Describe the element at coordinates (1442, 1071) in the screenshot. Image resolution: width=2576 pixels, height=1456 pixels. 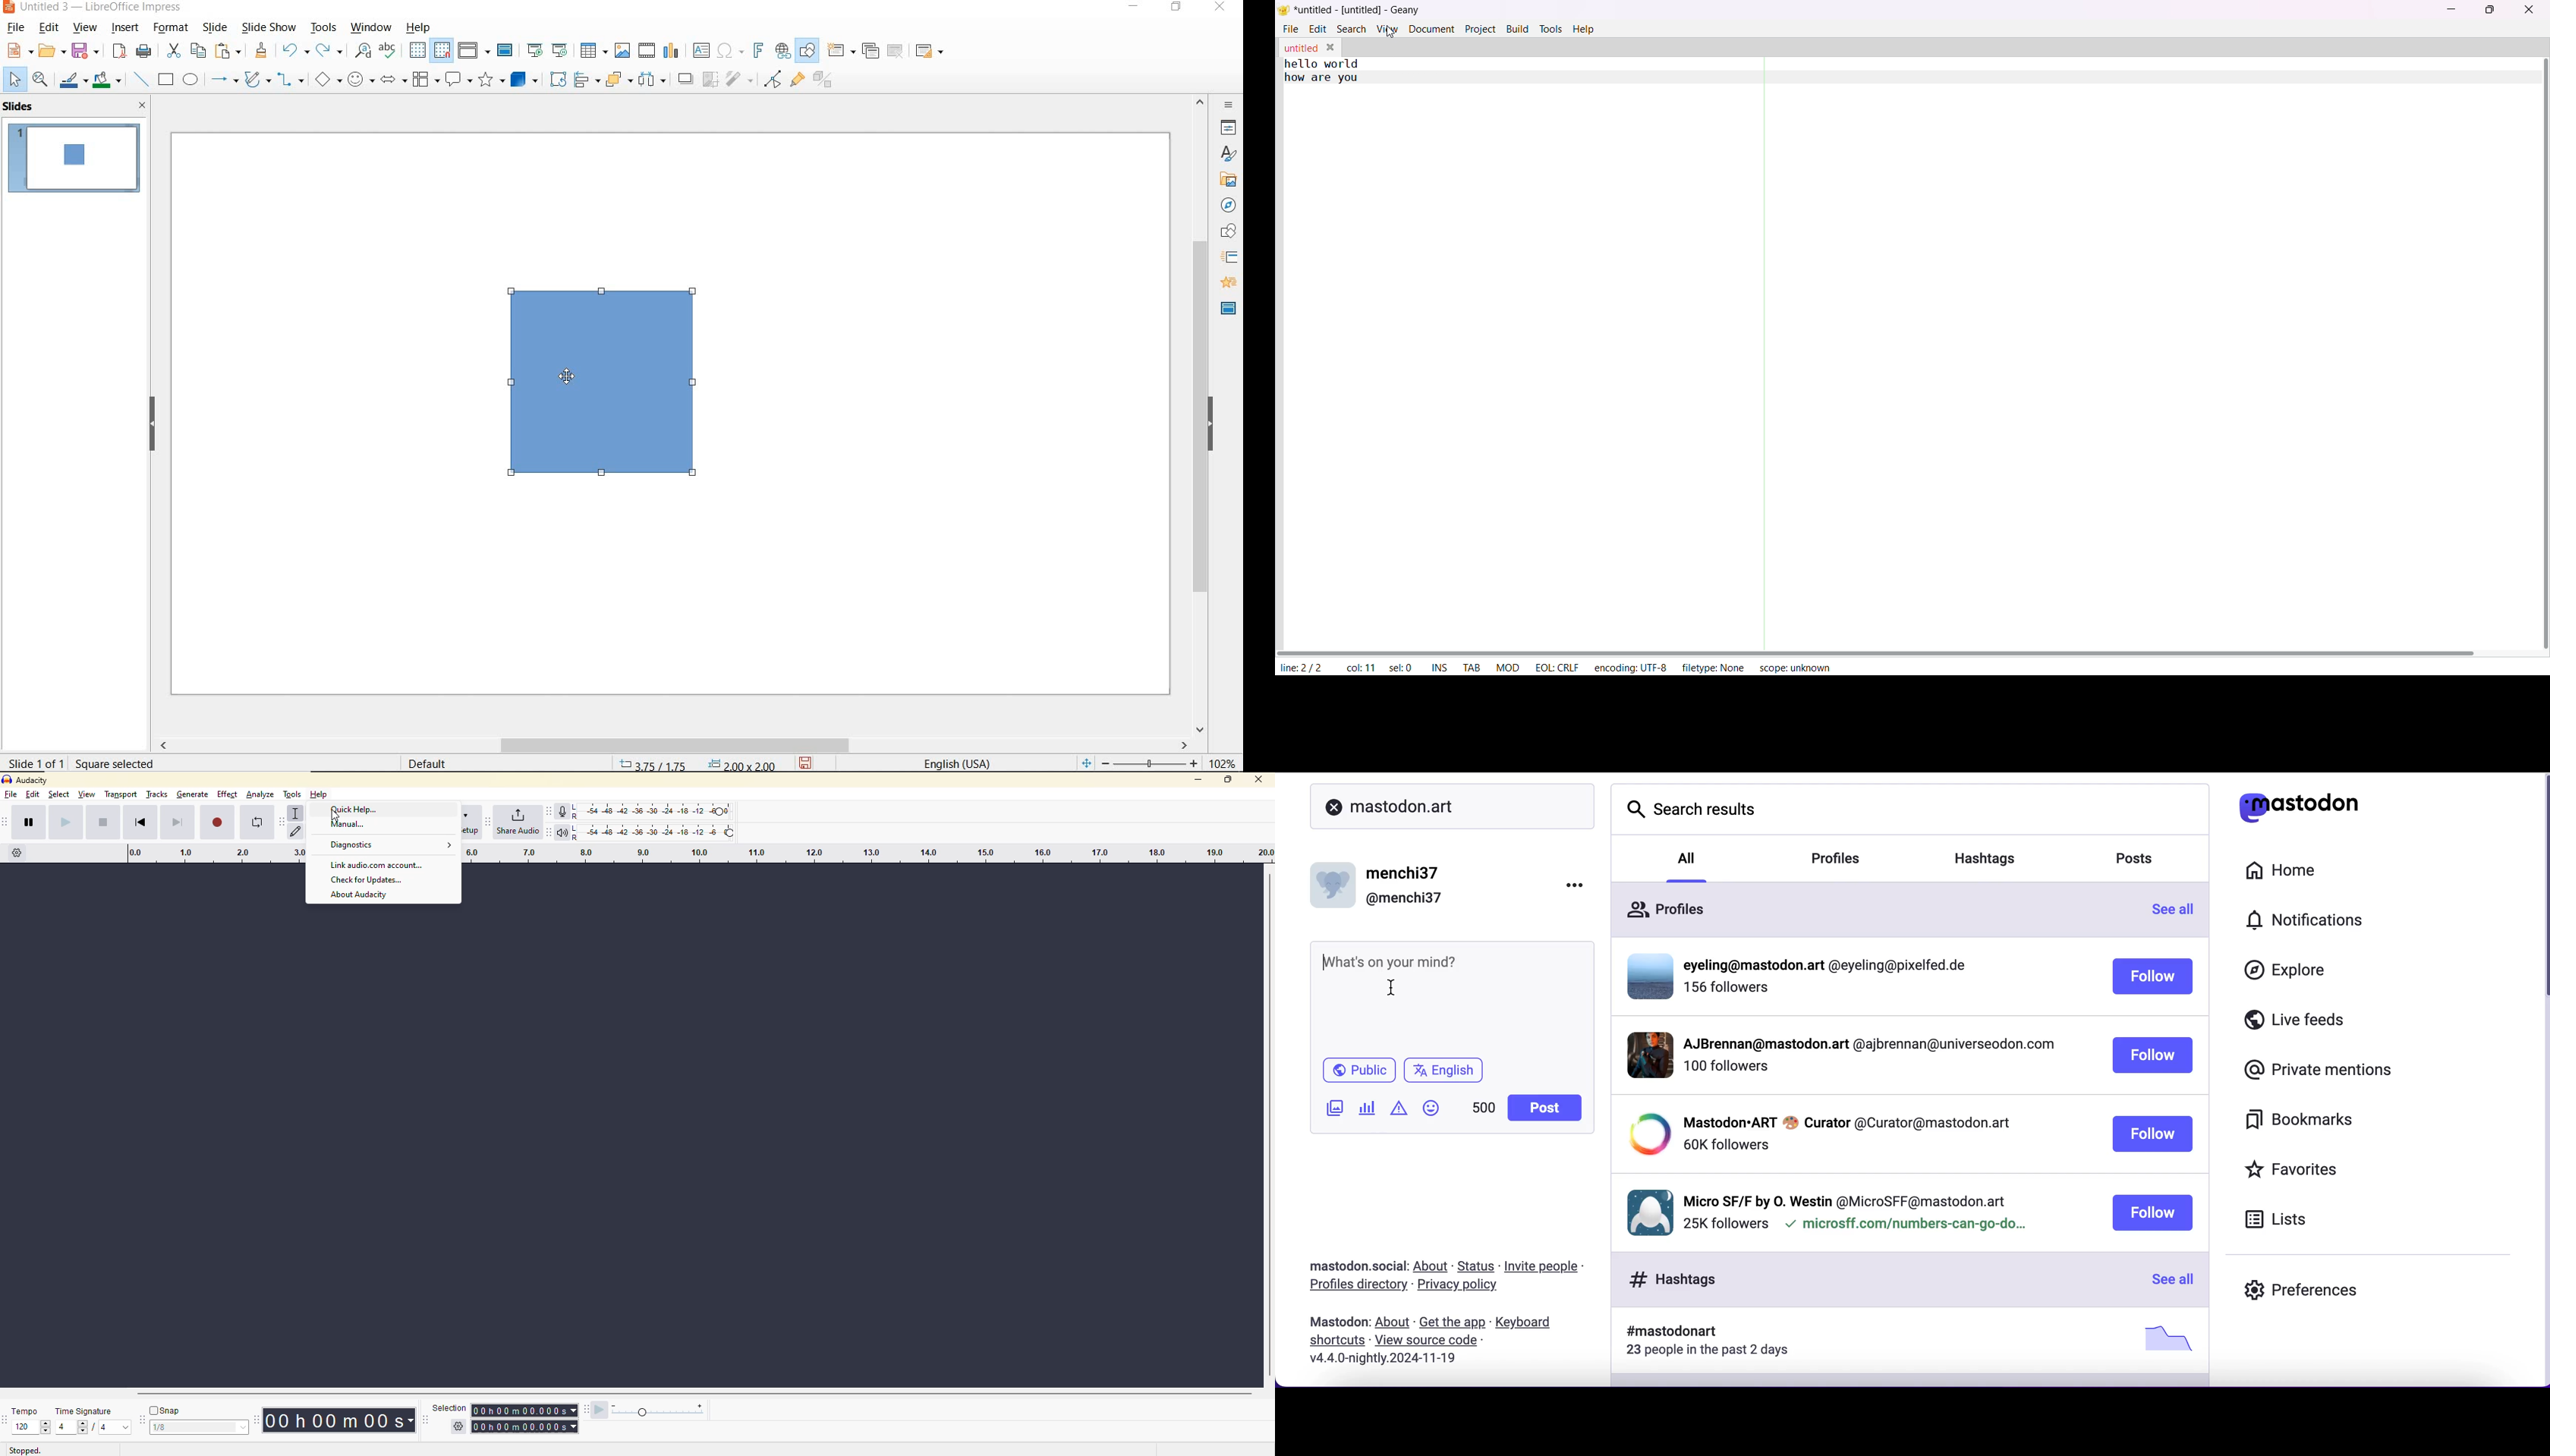
I see `english` at that location.